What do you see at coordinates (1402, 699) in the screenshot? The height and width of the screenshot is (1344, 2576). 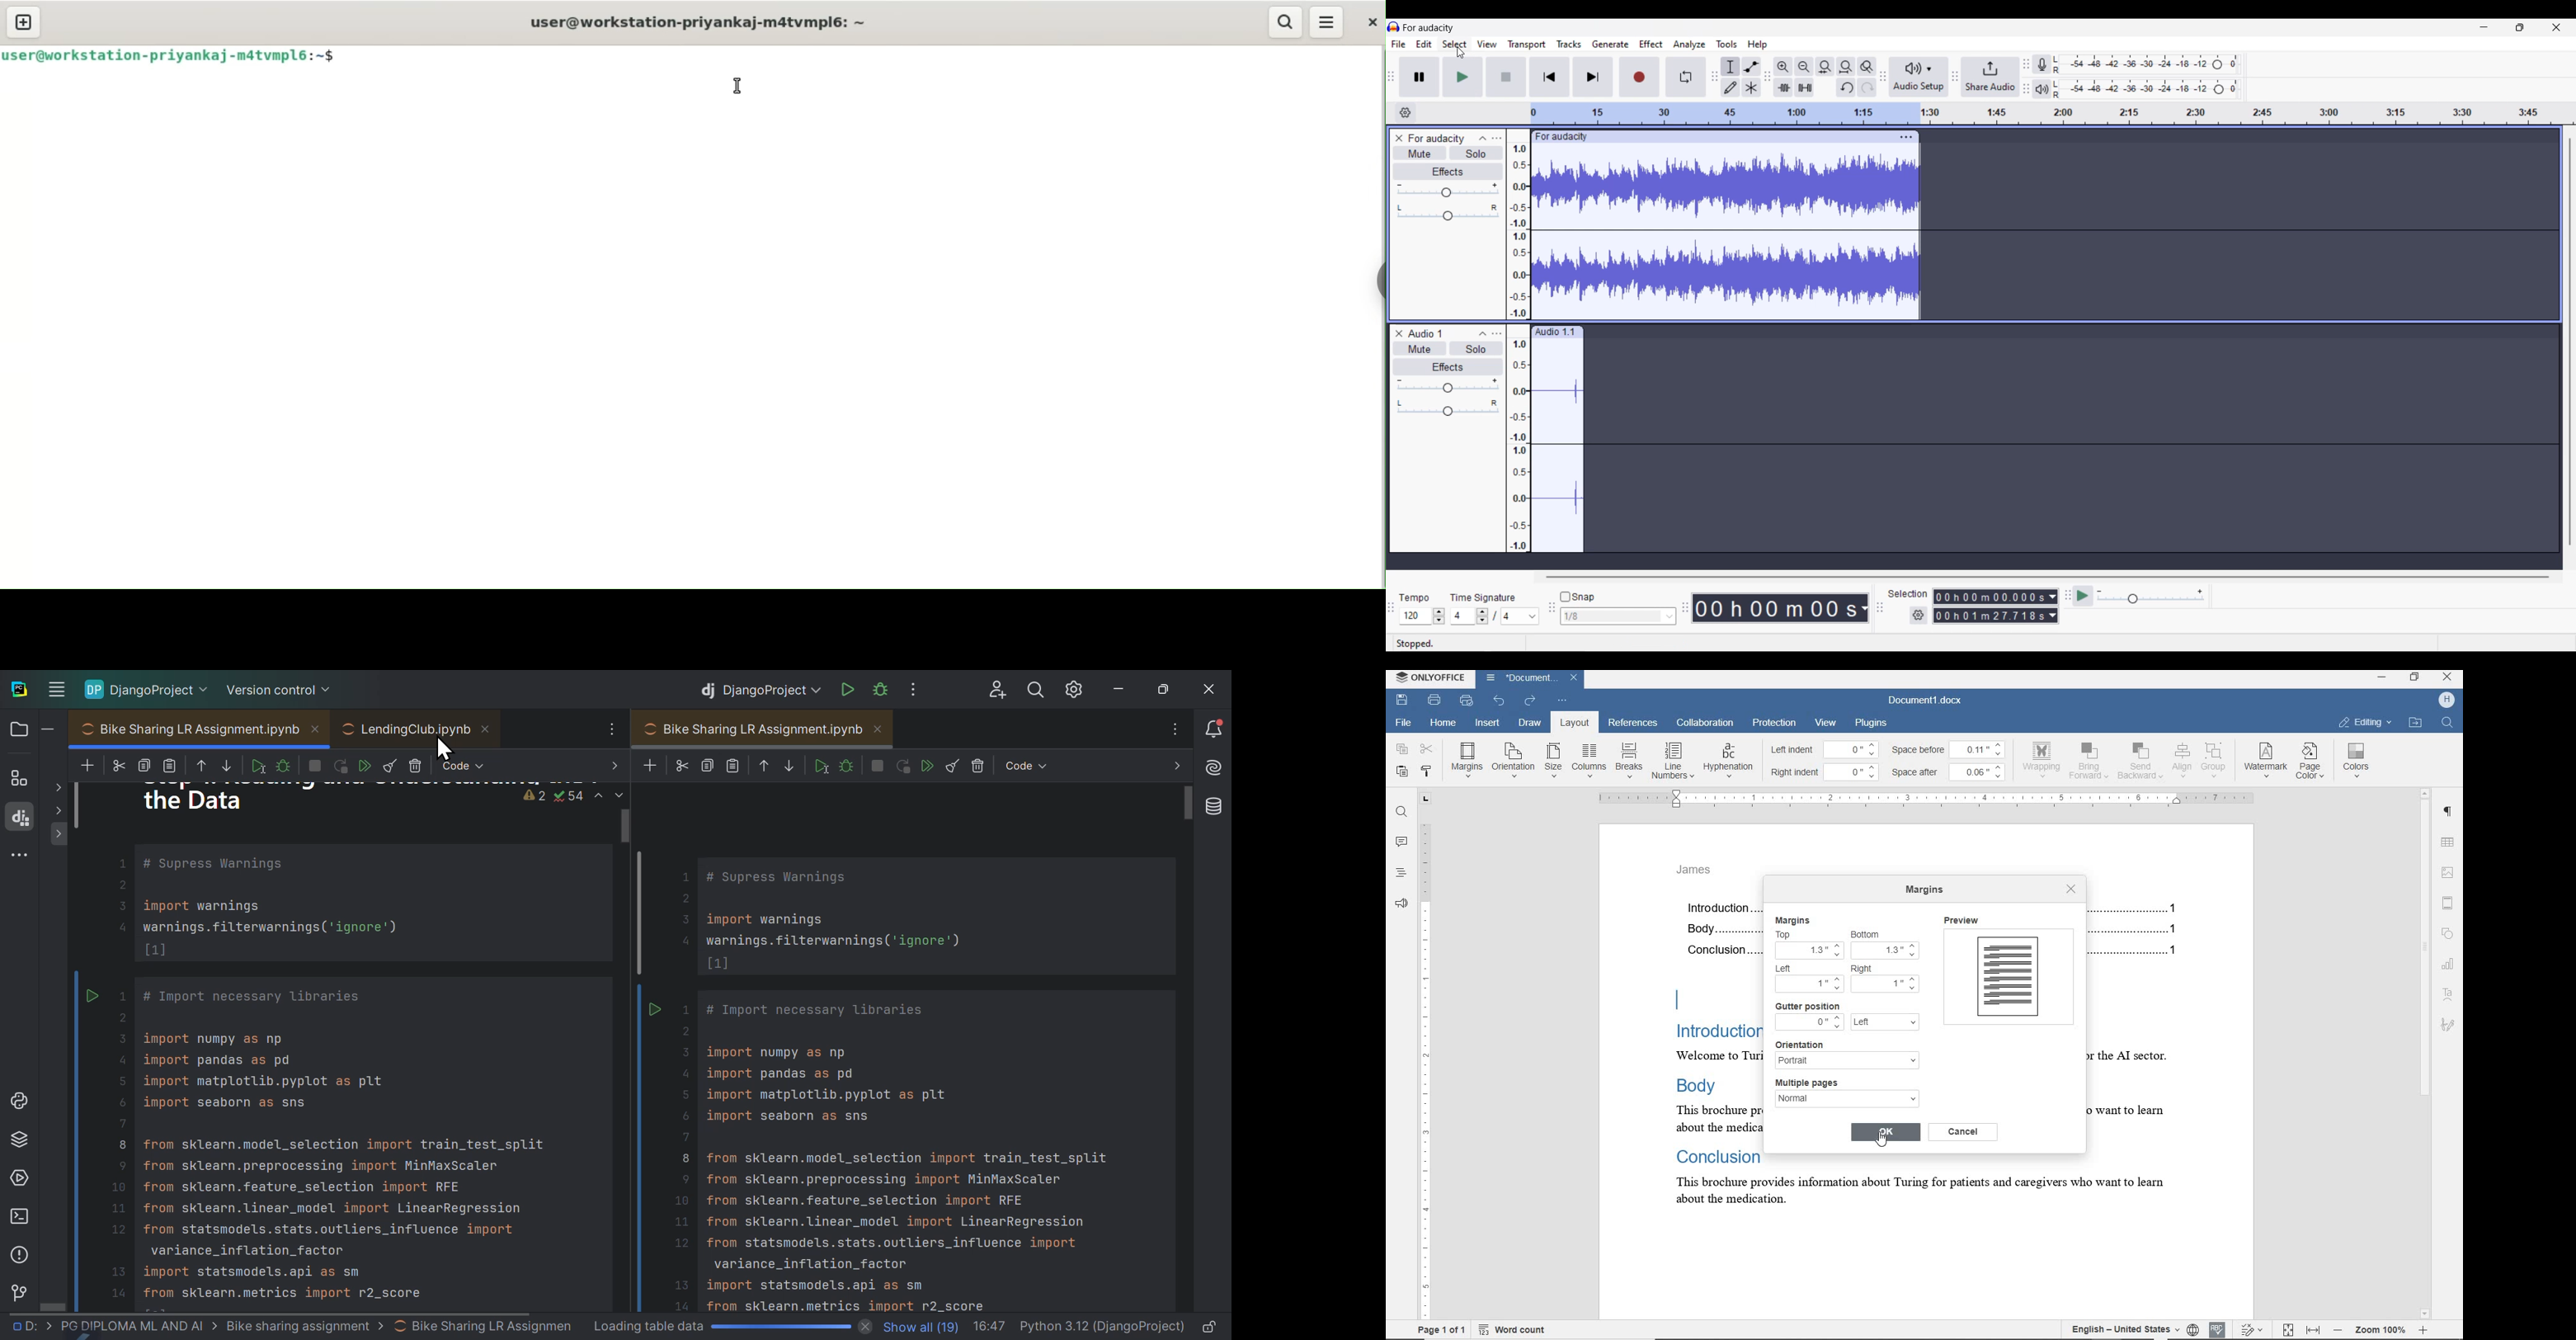 I see `save` at bounding box center [1402, 699].